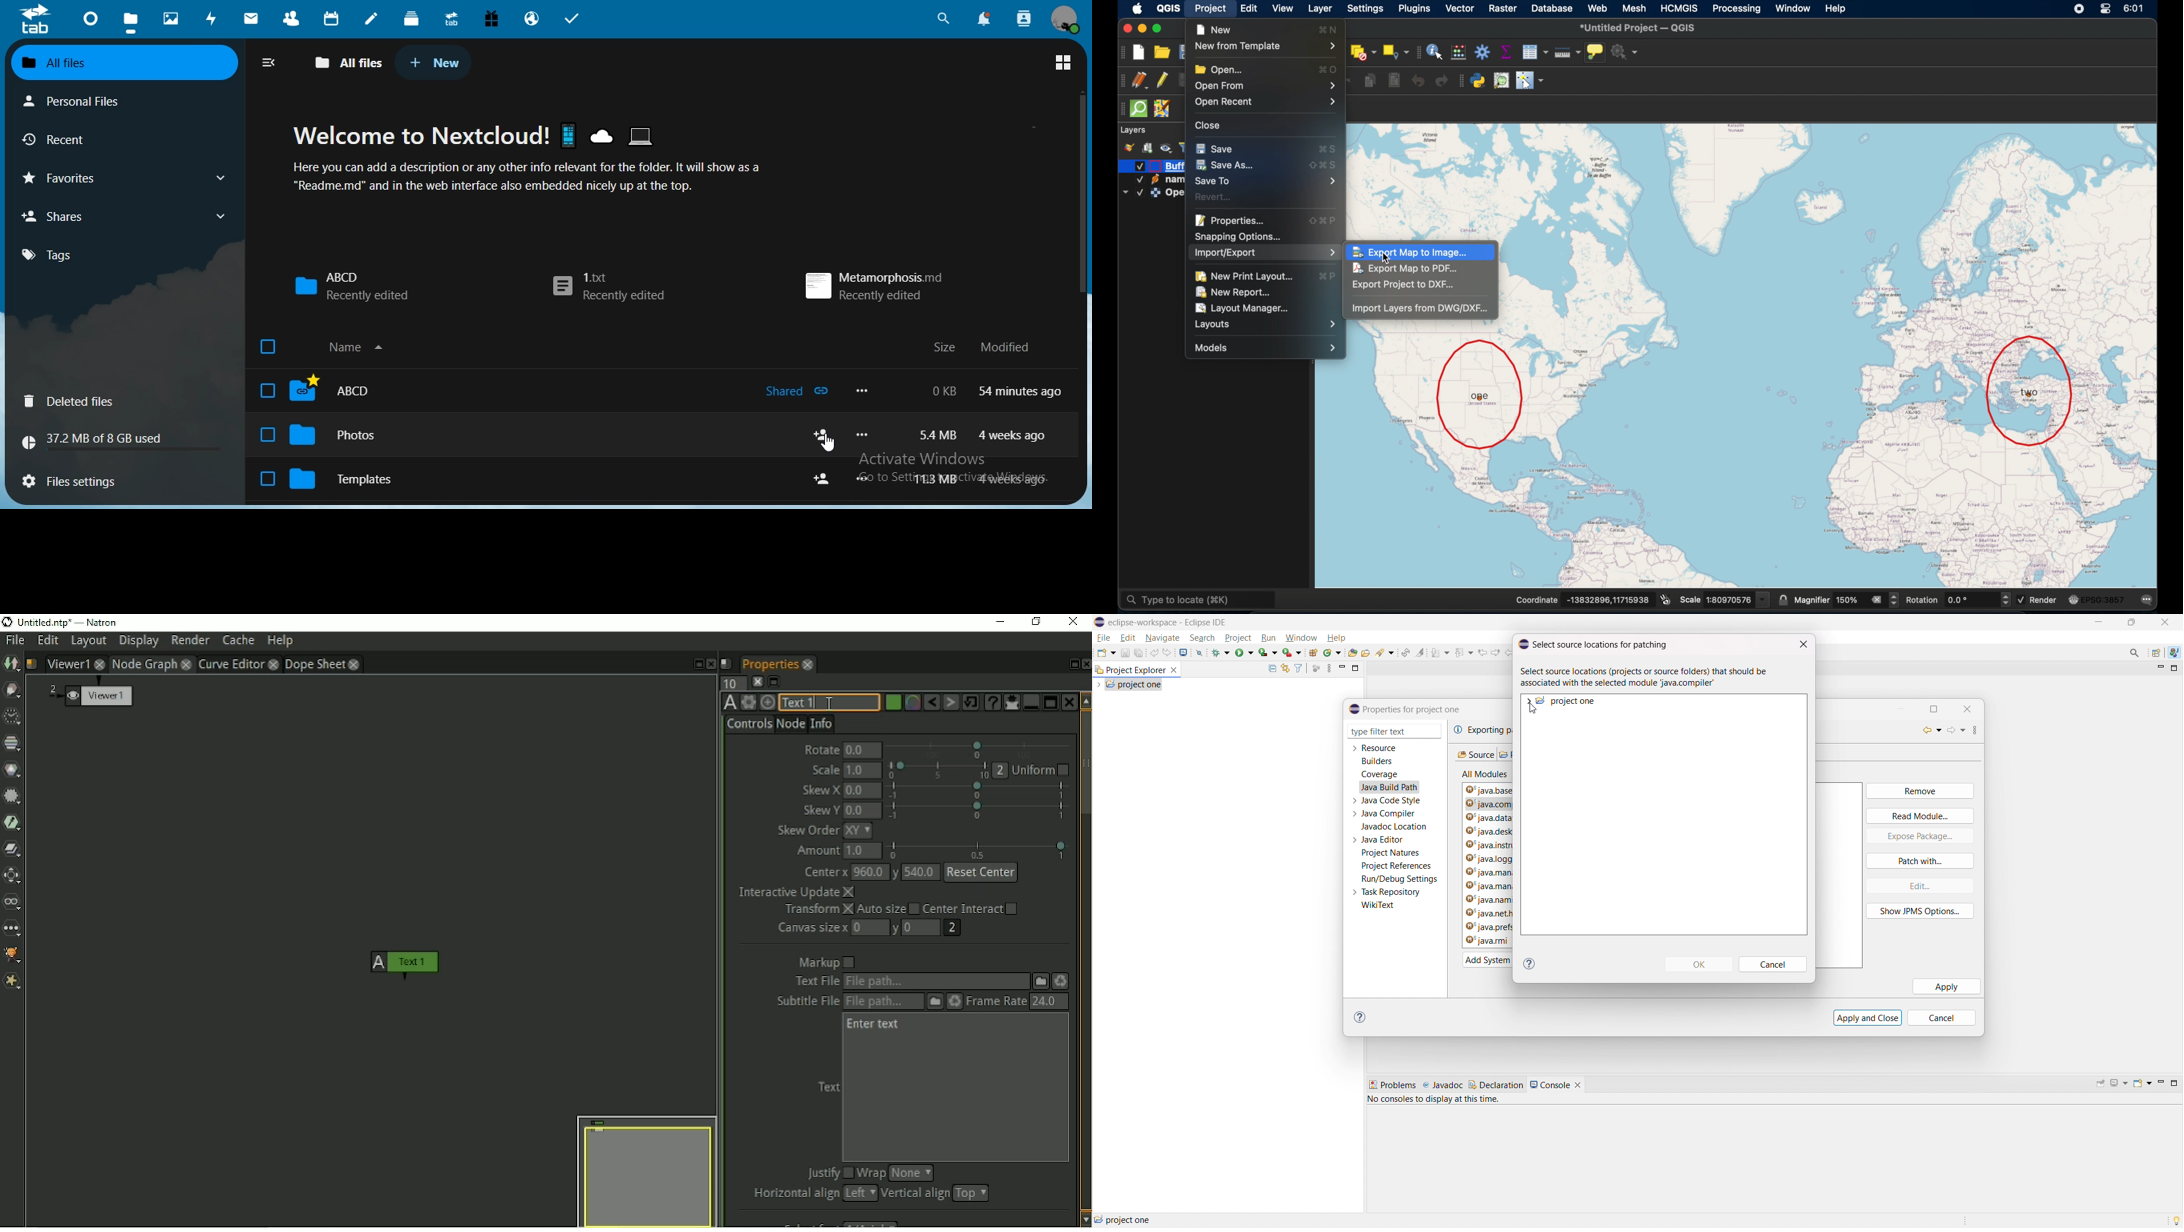 This screenshot has width=2184, height=1232. What do you see at coordinates (984, 480) in the screenshot?
I see `text` at bounding box center [984, 480].